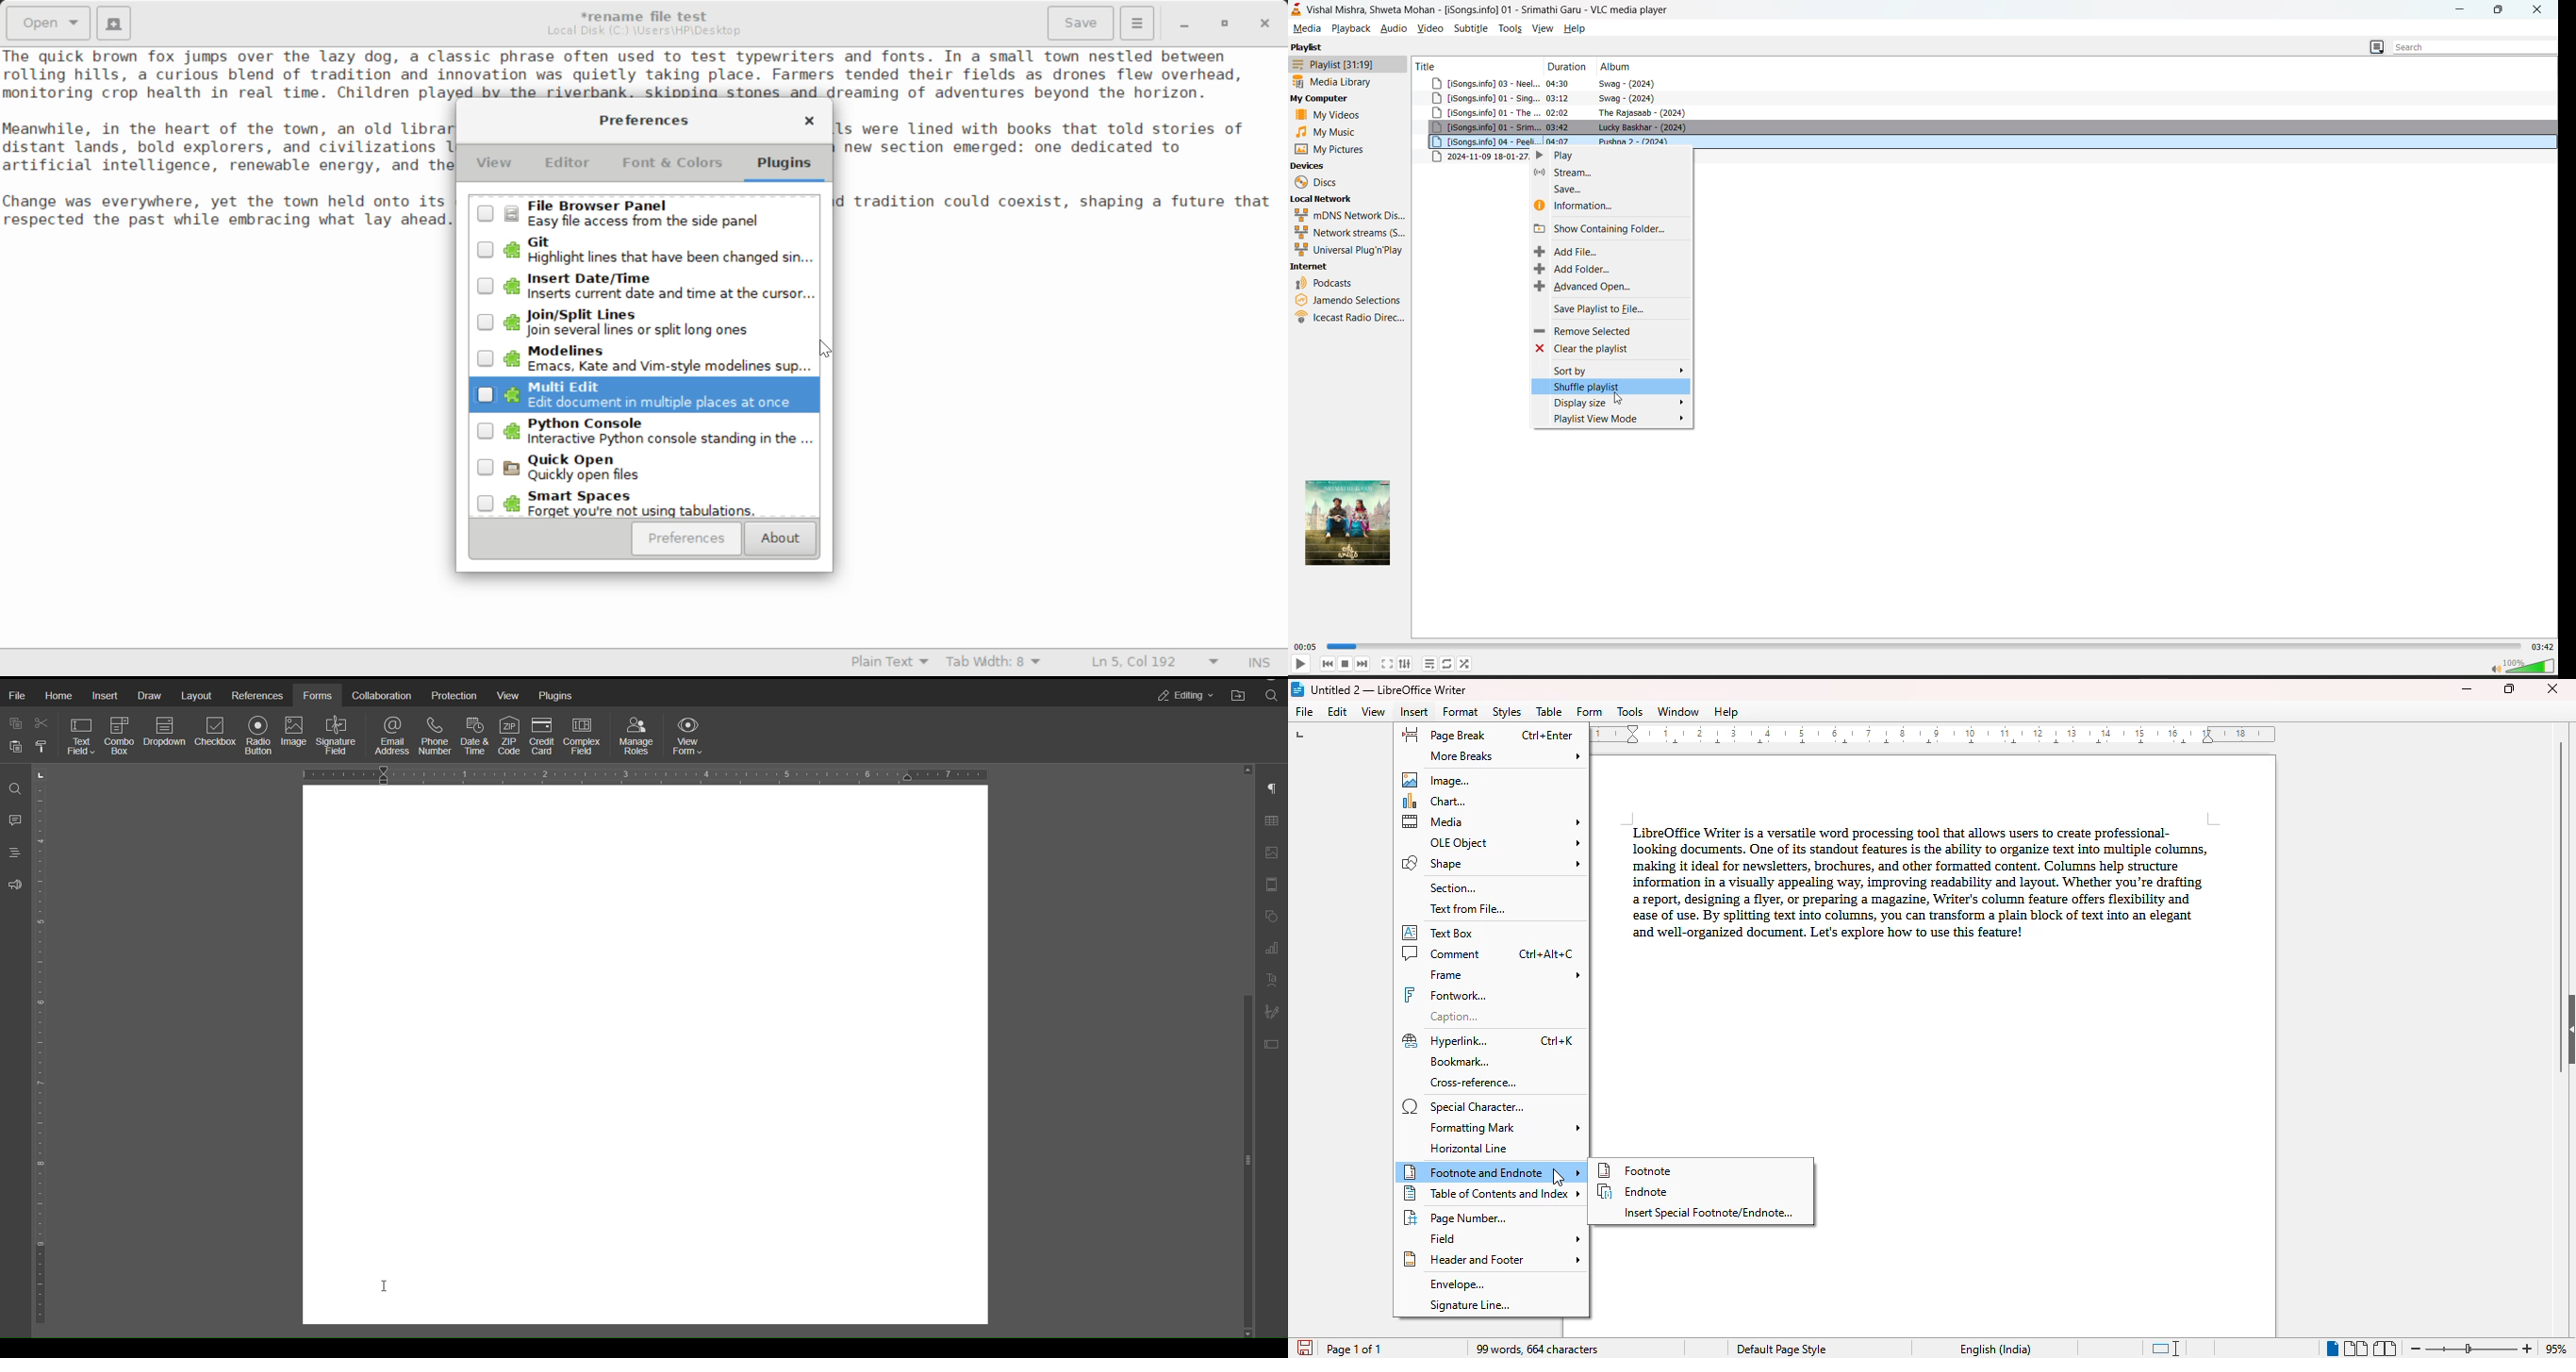 The height and width of the screenshot is (1372, 2576). I want to click on View, so click(509, 694).